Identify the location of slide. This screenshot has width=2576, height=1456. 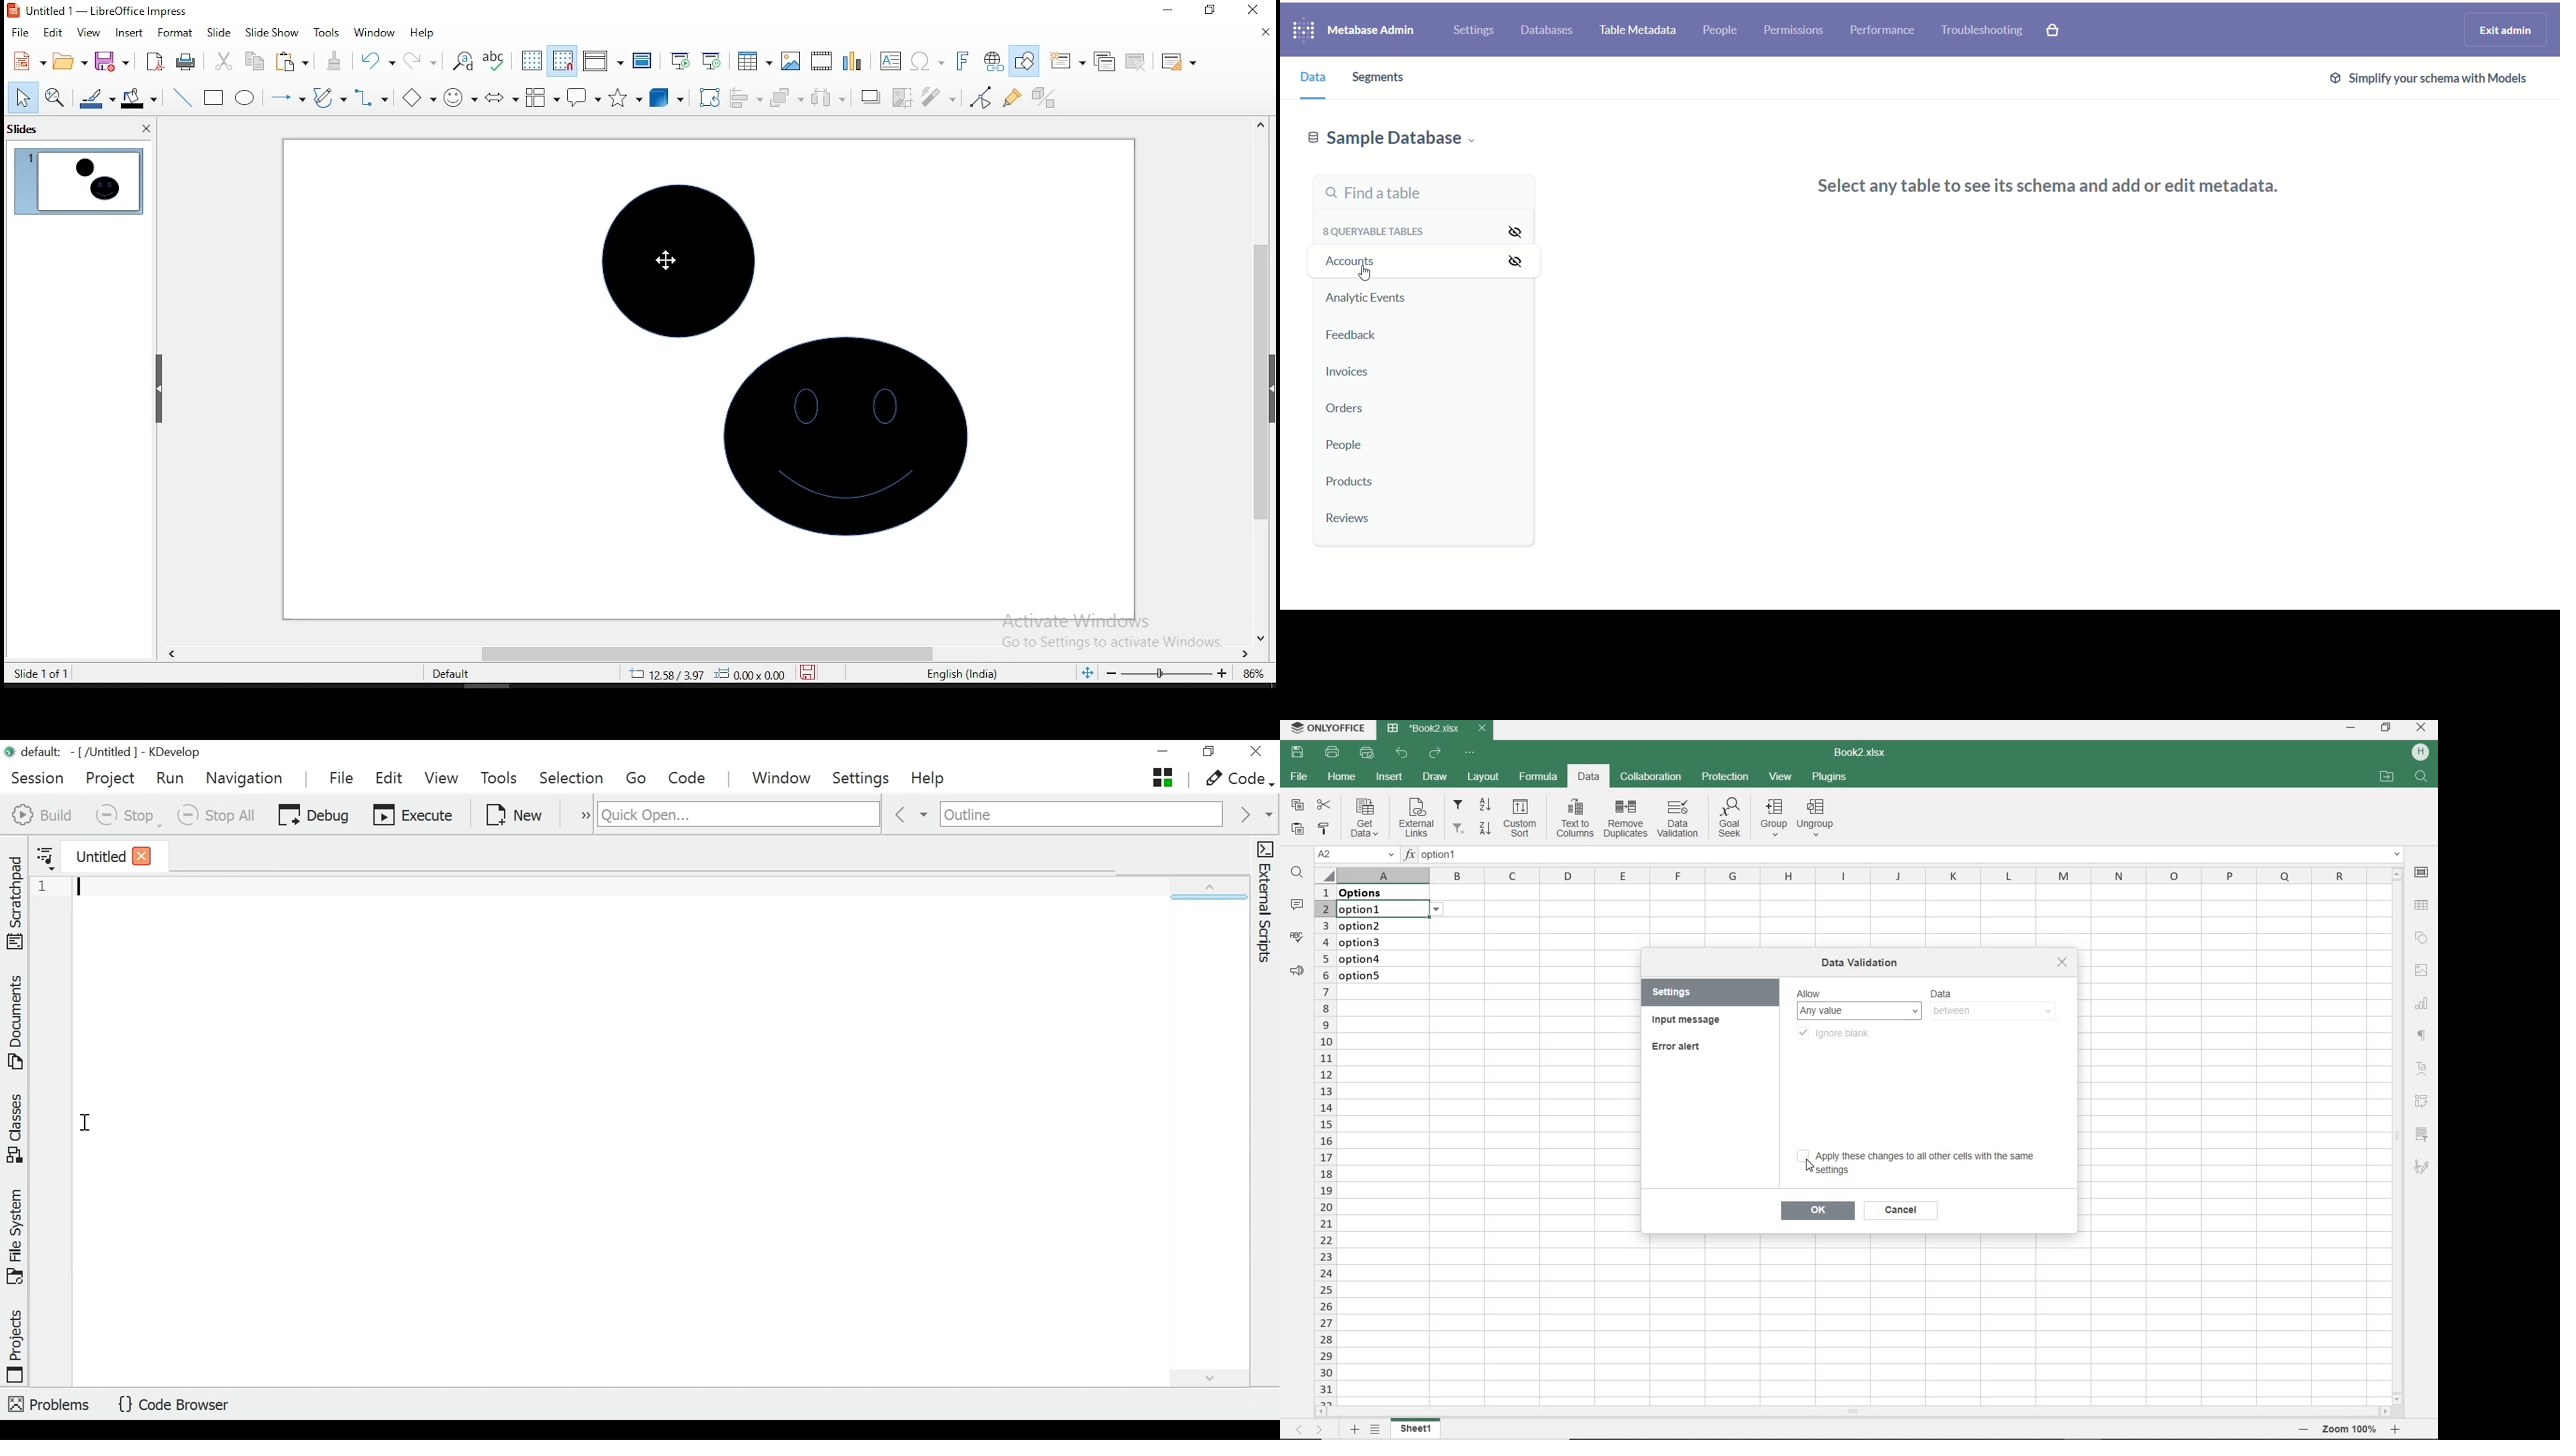
(219, 32).